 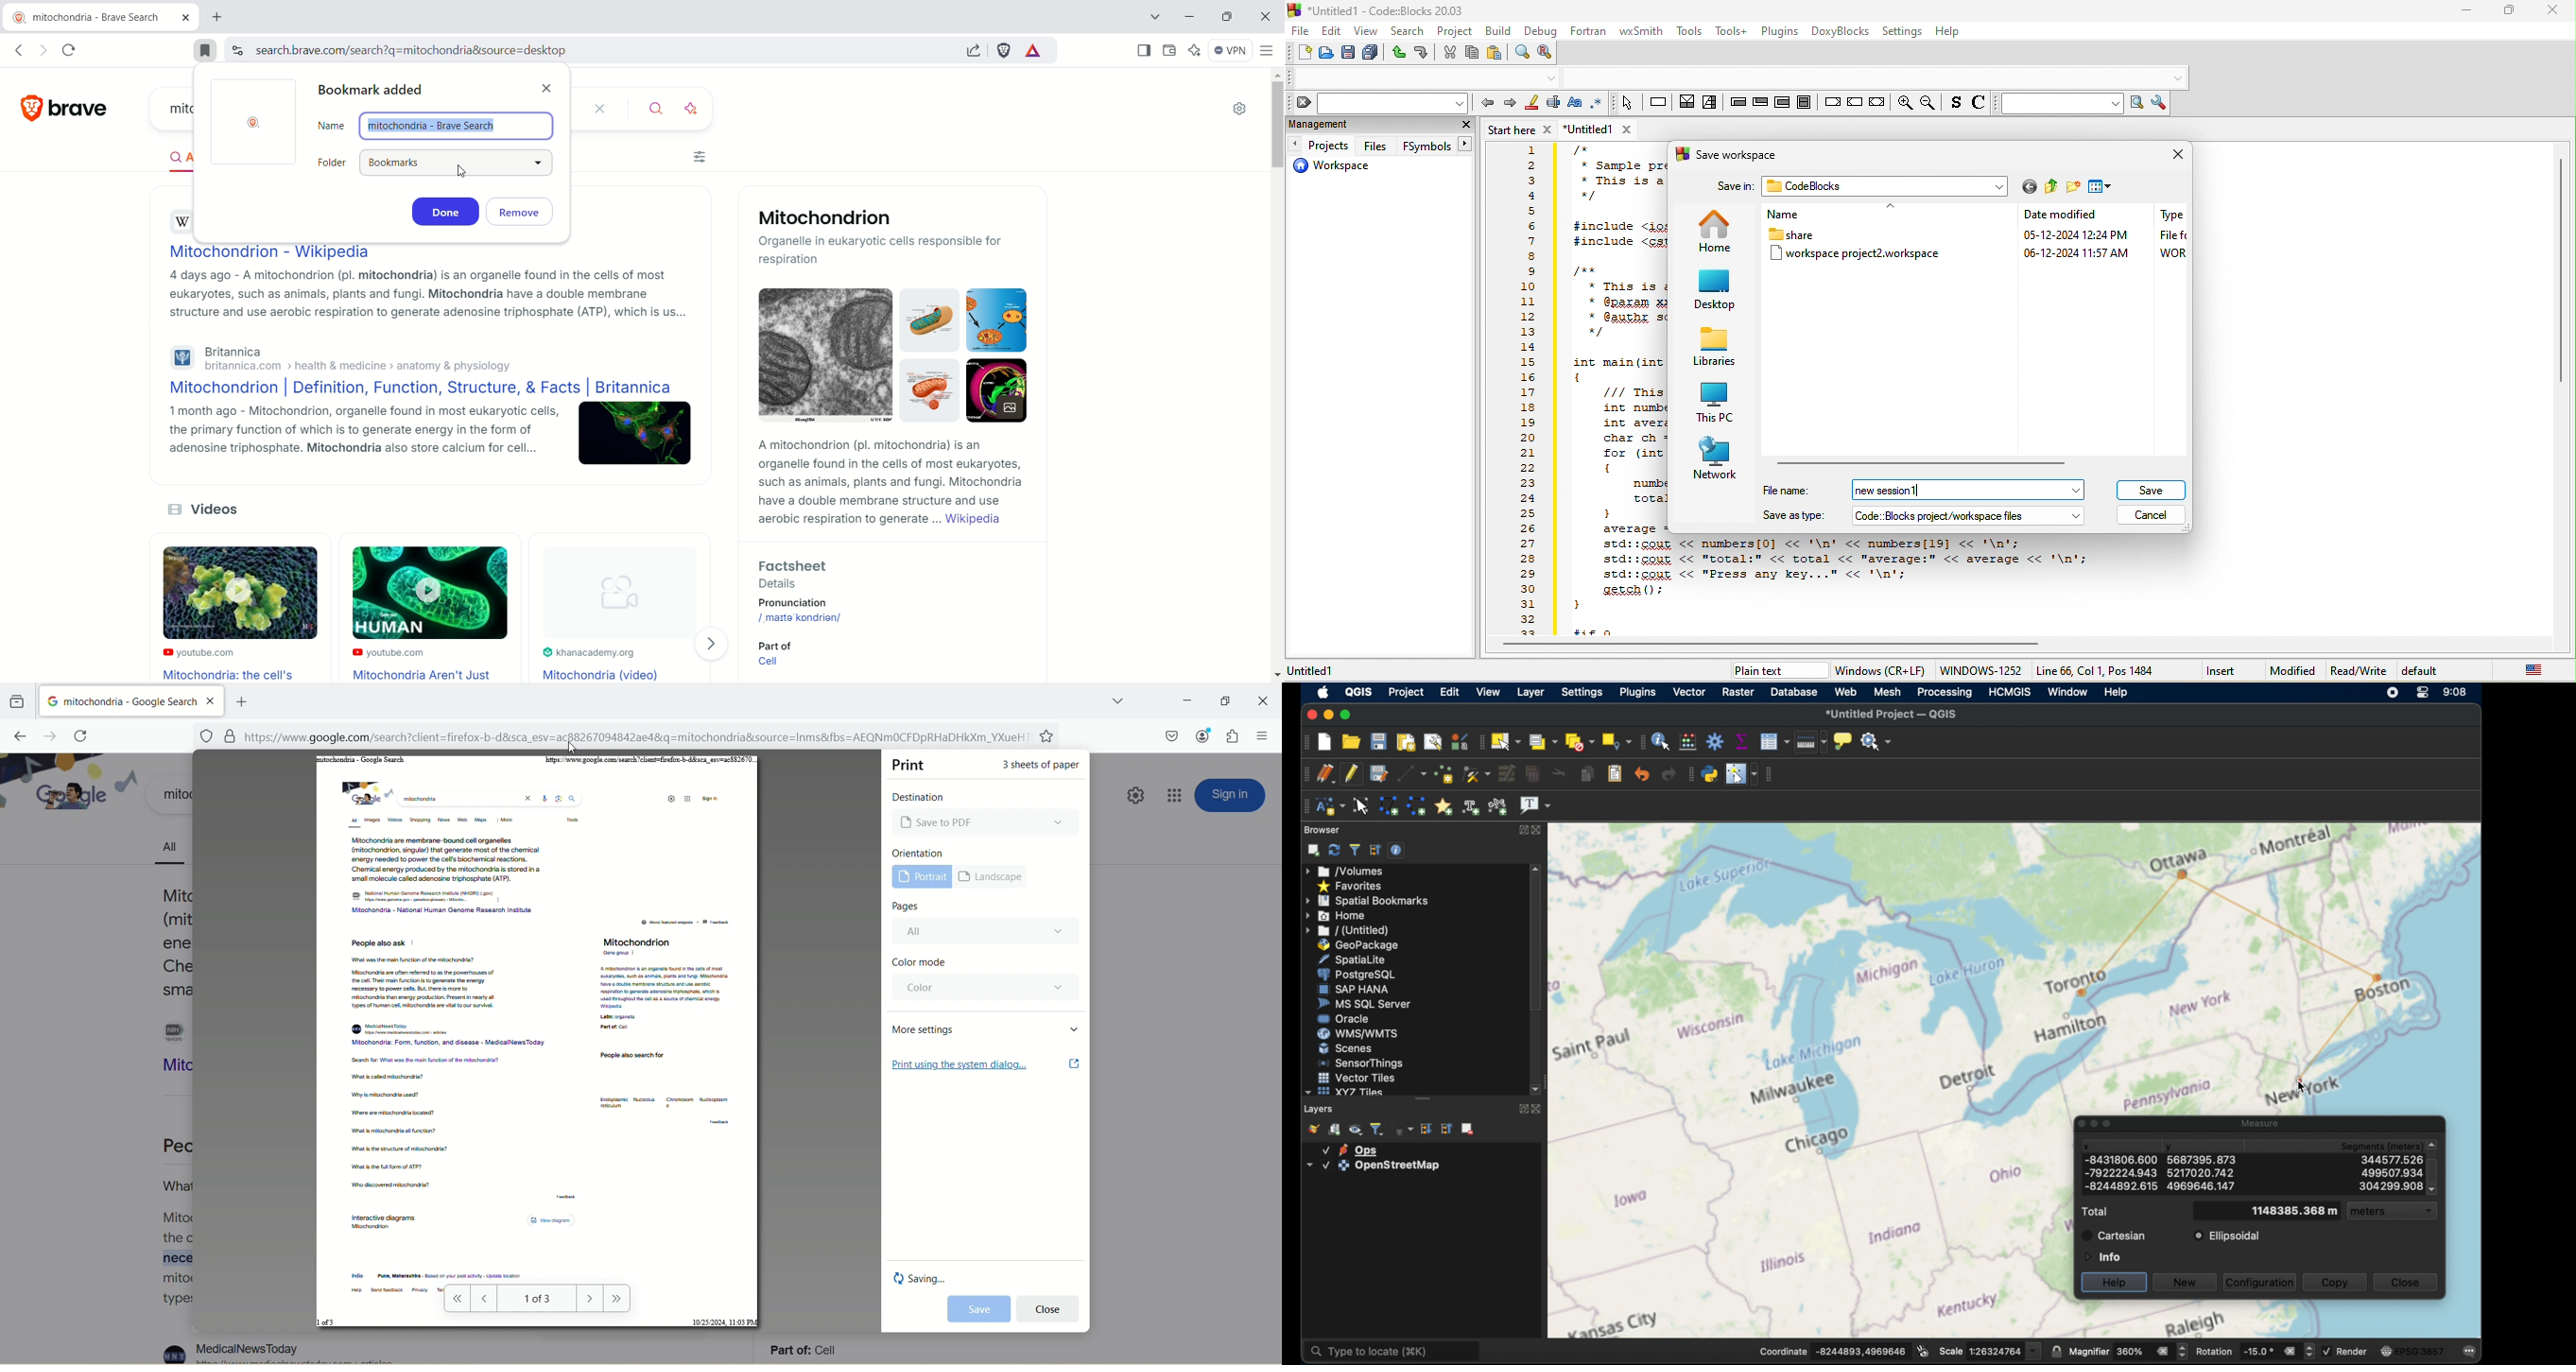 What do you see at coordinates (2433, 671) in the screenshot?
I see `default` at bounding box center [2433, 671].